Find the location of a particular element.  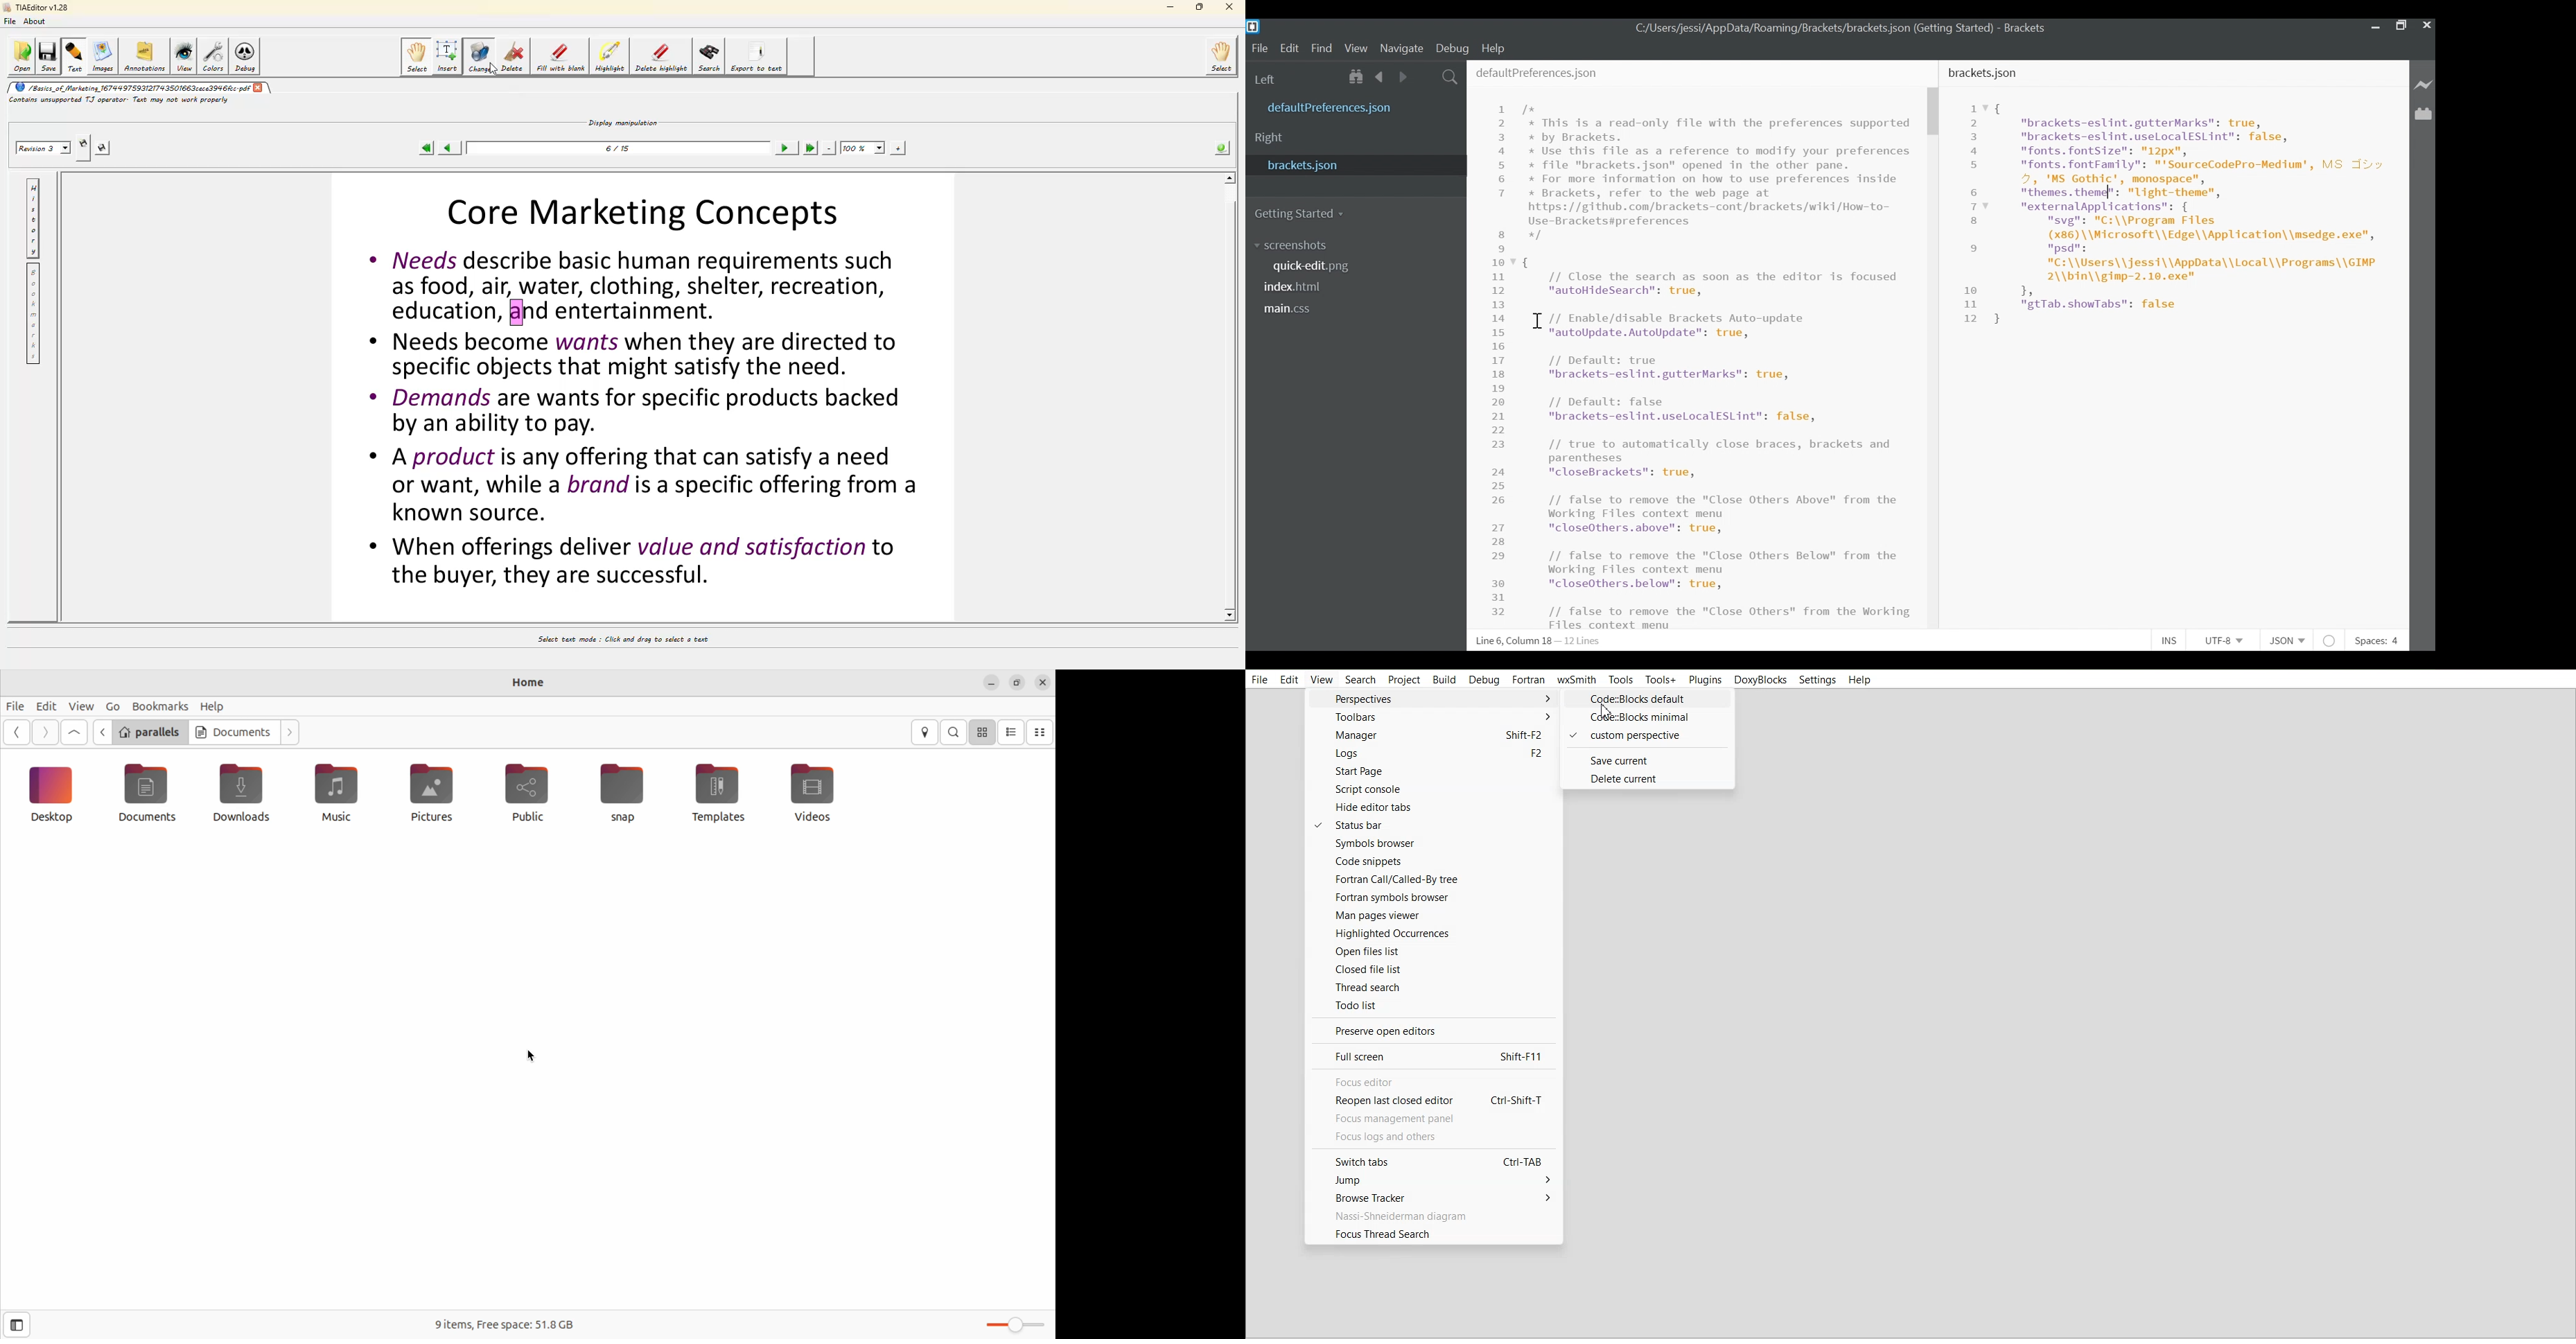

Find In Files is located at coordinates (1451, 76).